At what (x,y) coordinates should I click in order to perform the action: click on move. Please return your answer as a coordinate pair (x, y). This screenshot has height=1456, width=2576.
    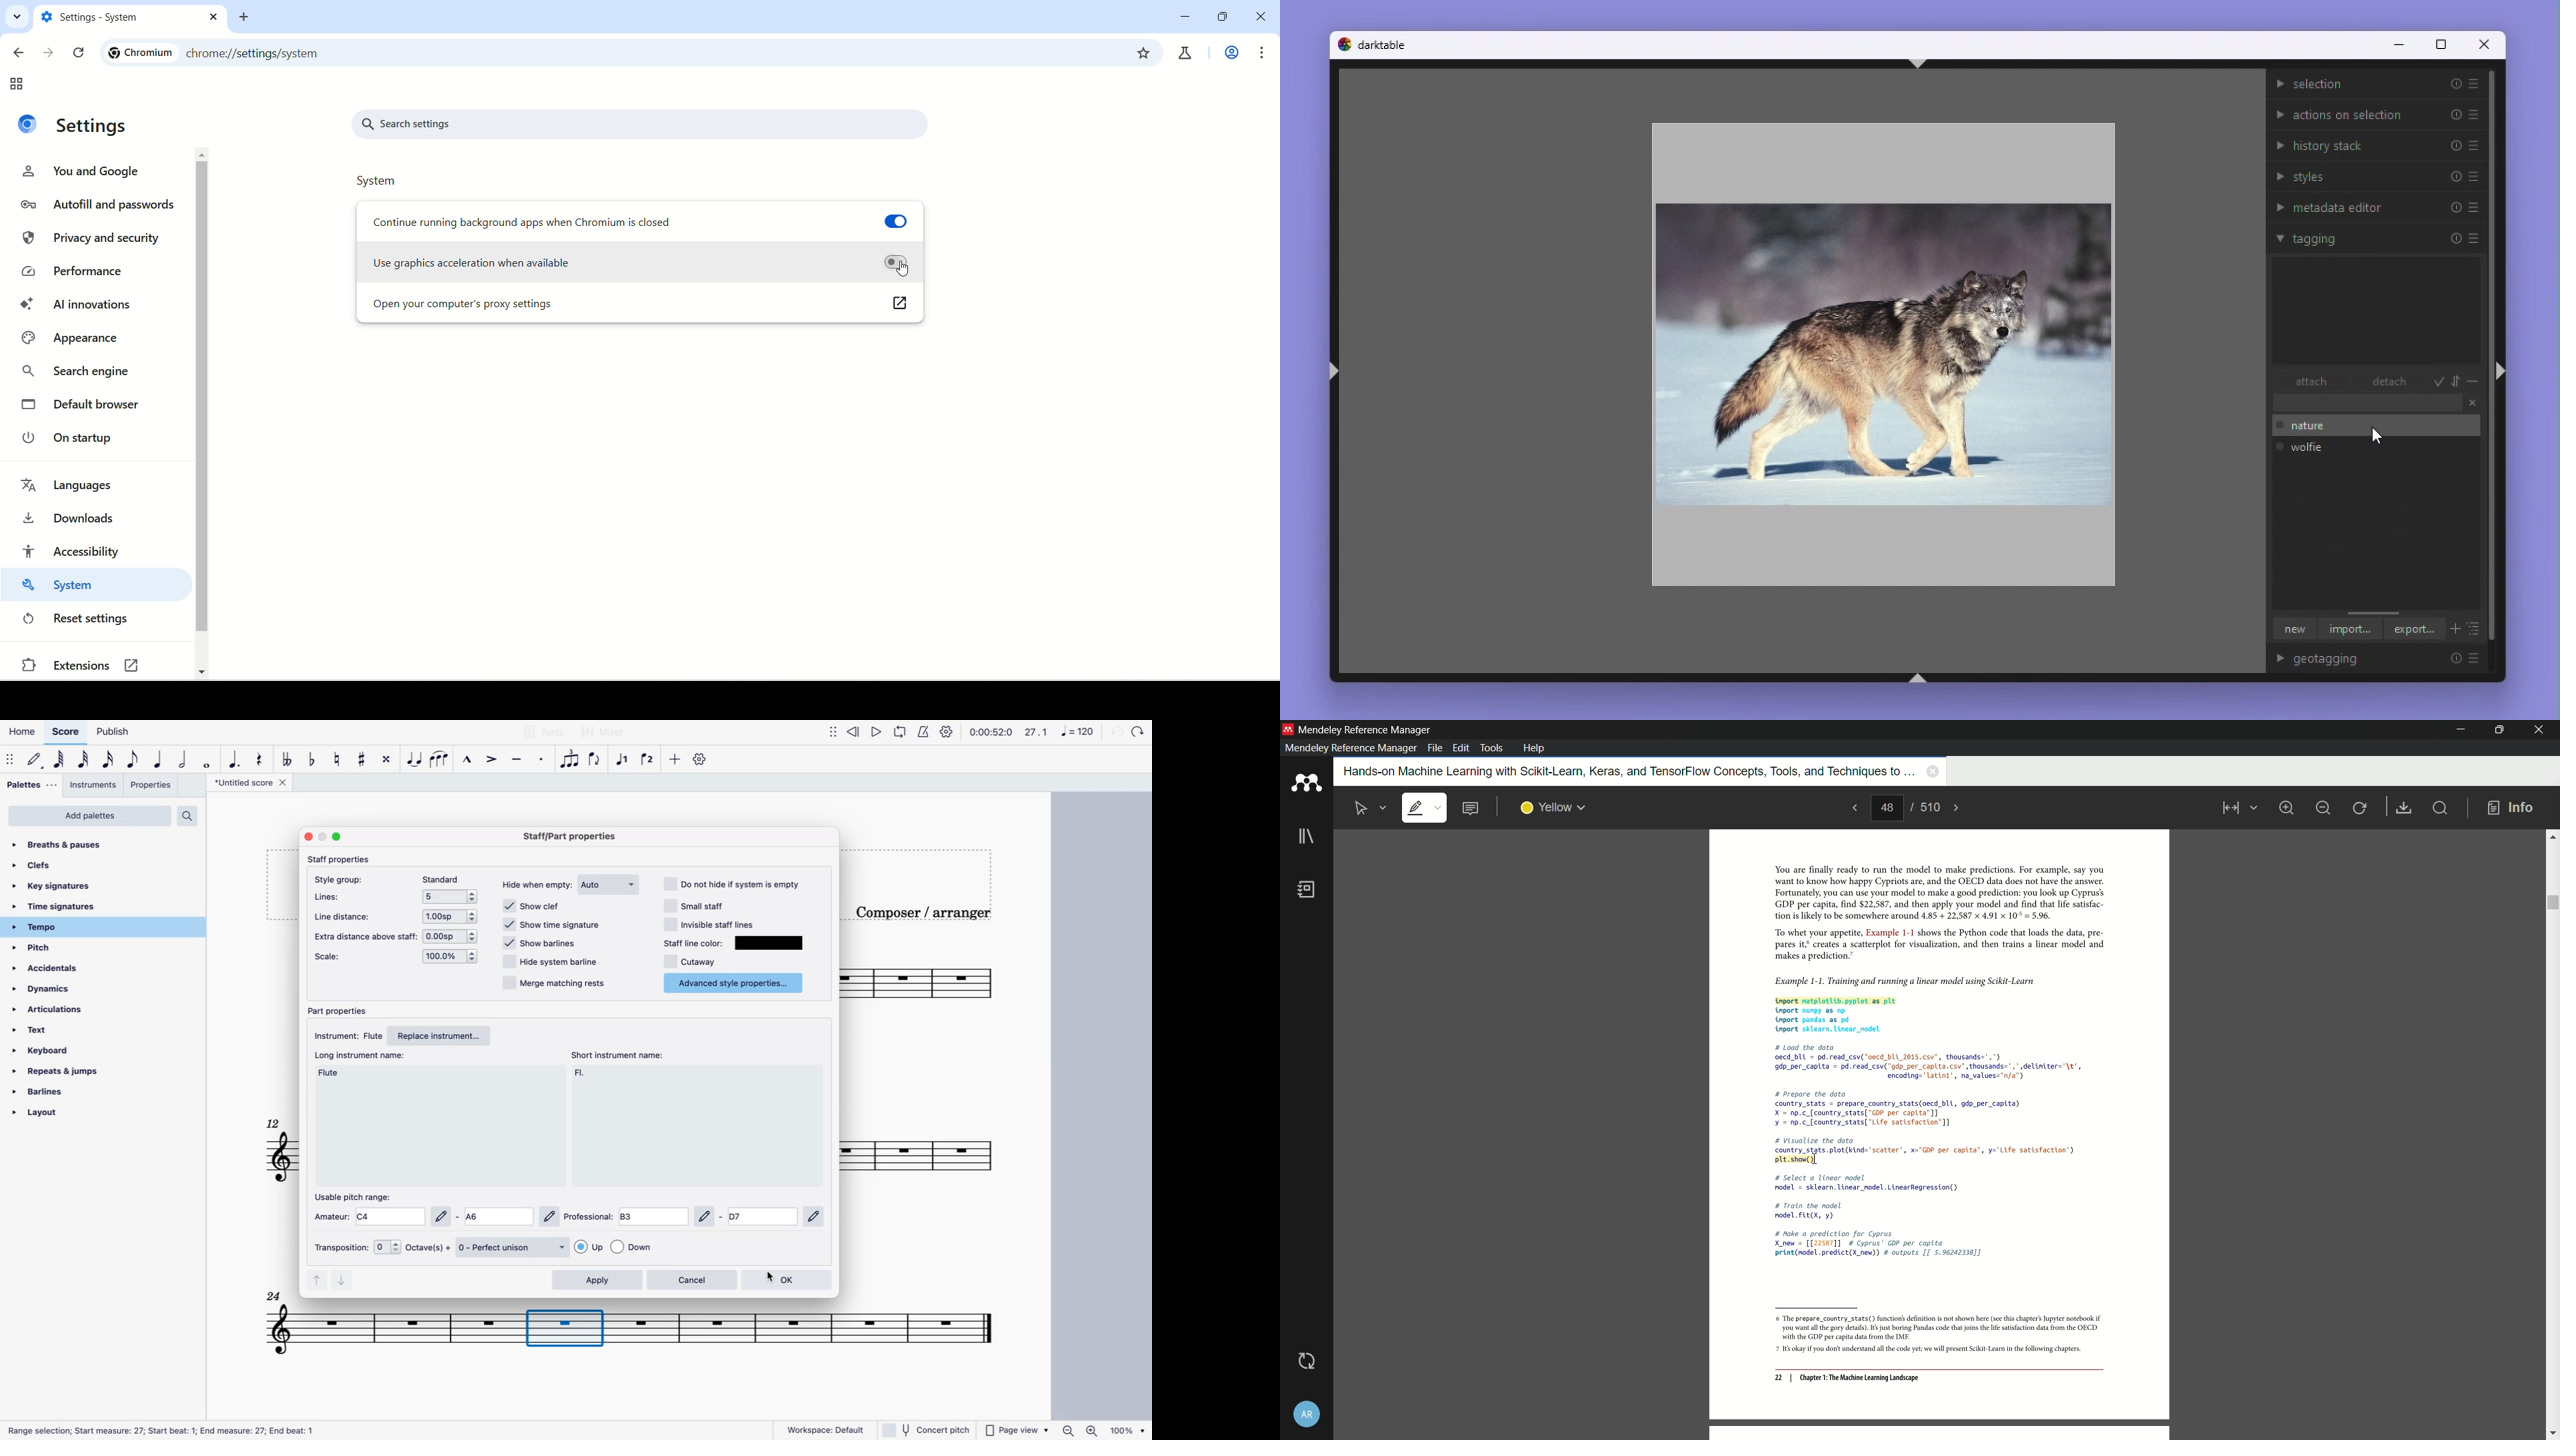
    Looking at the image, I should click on (829, 731).